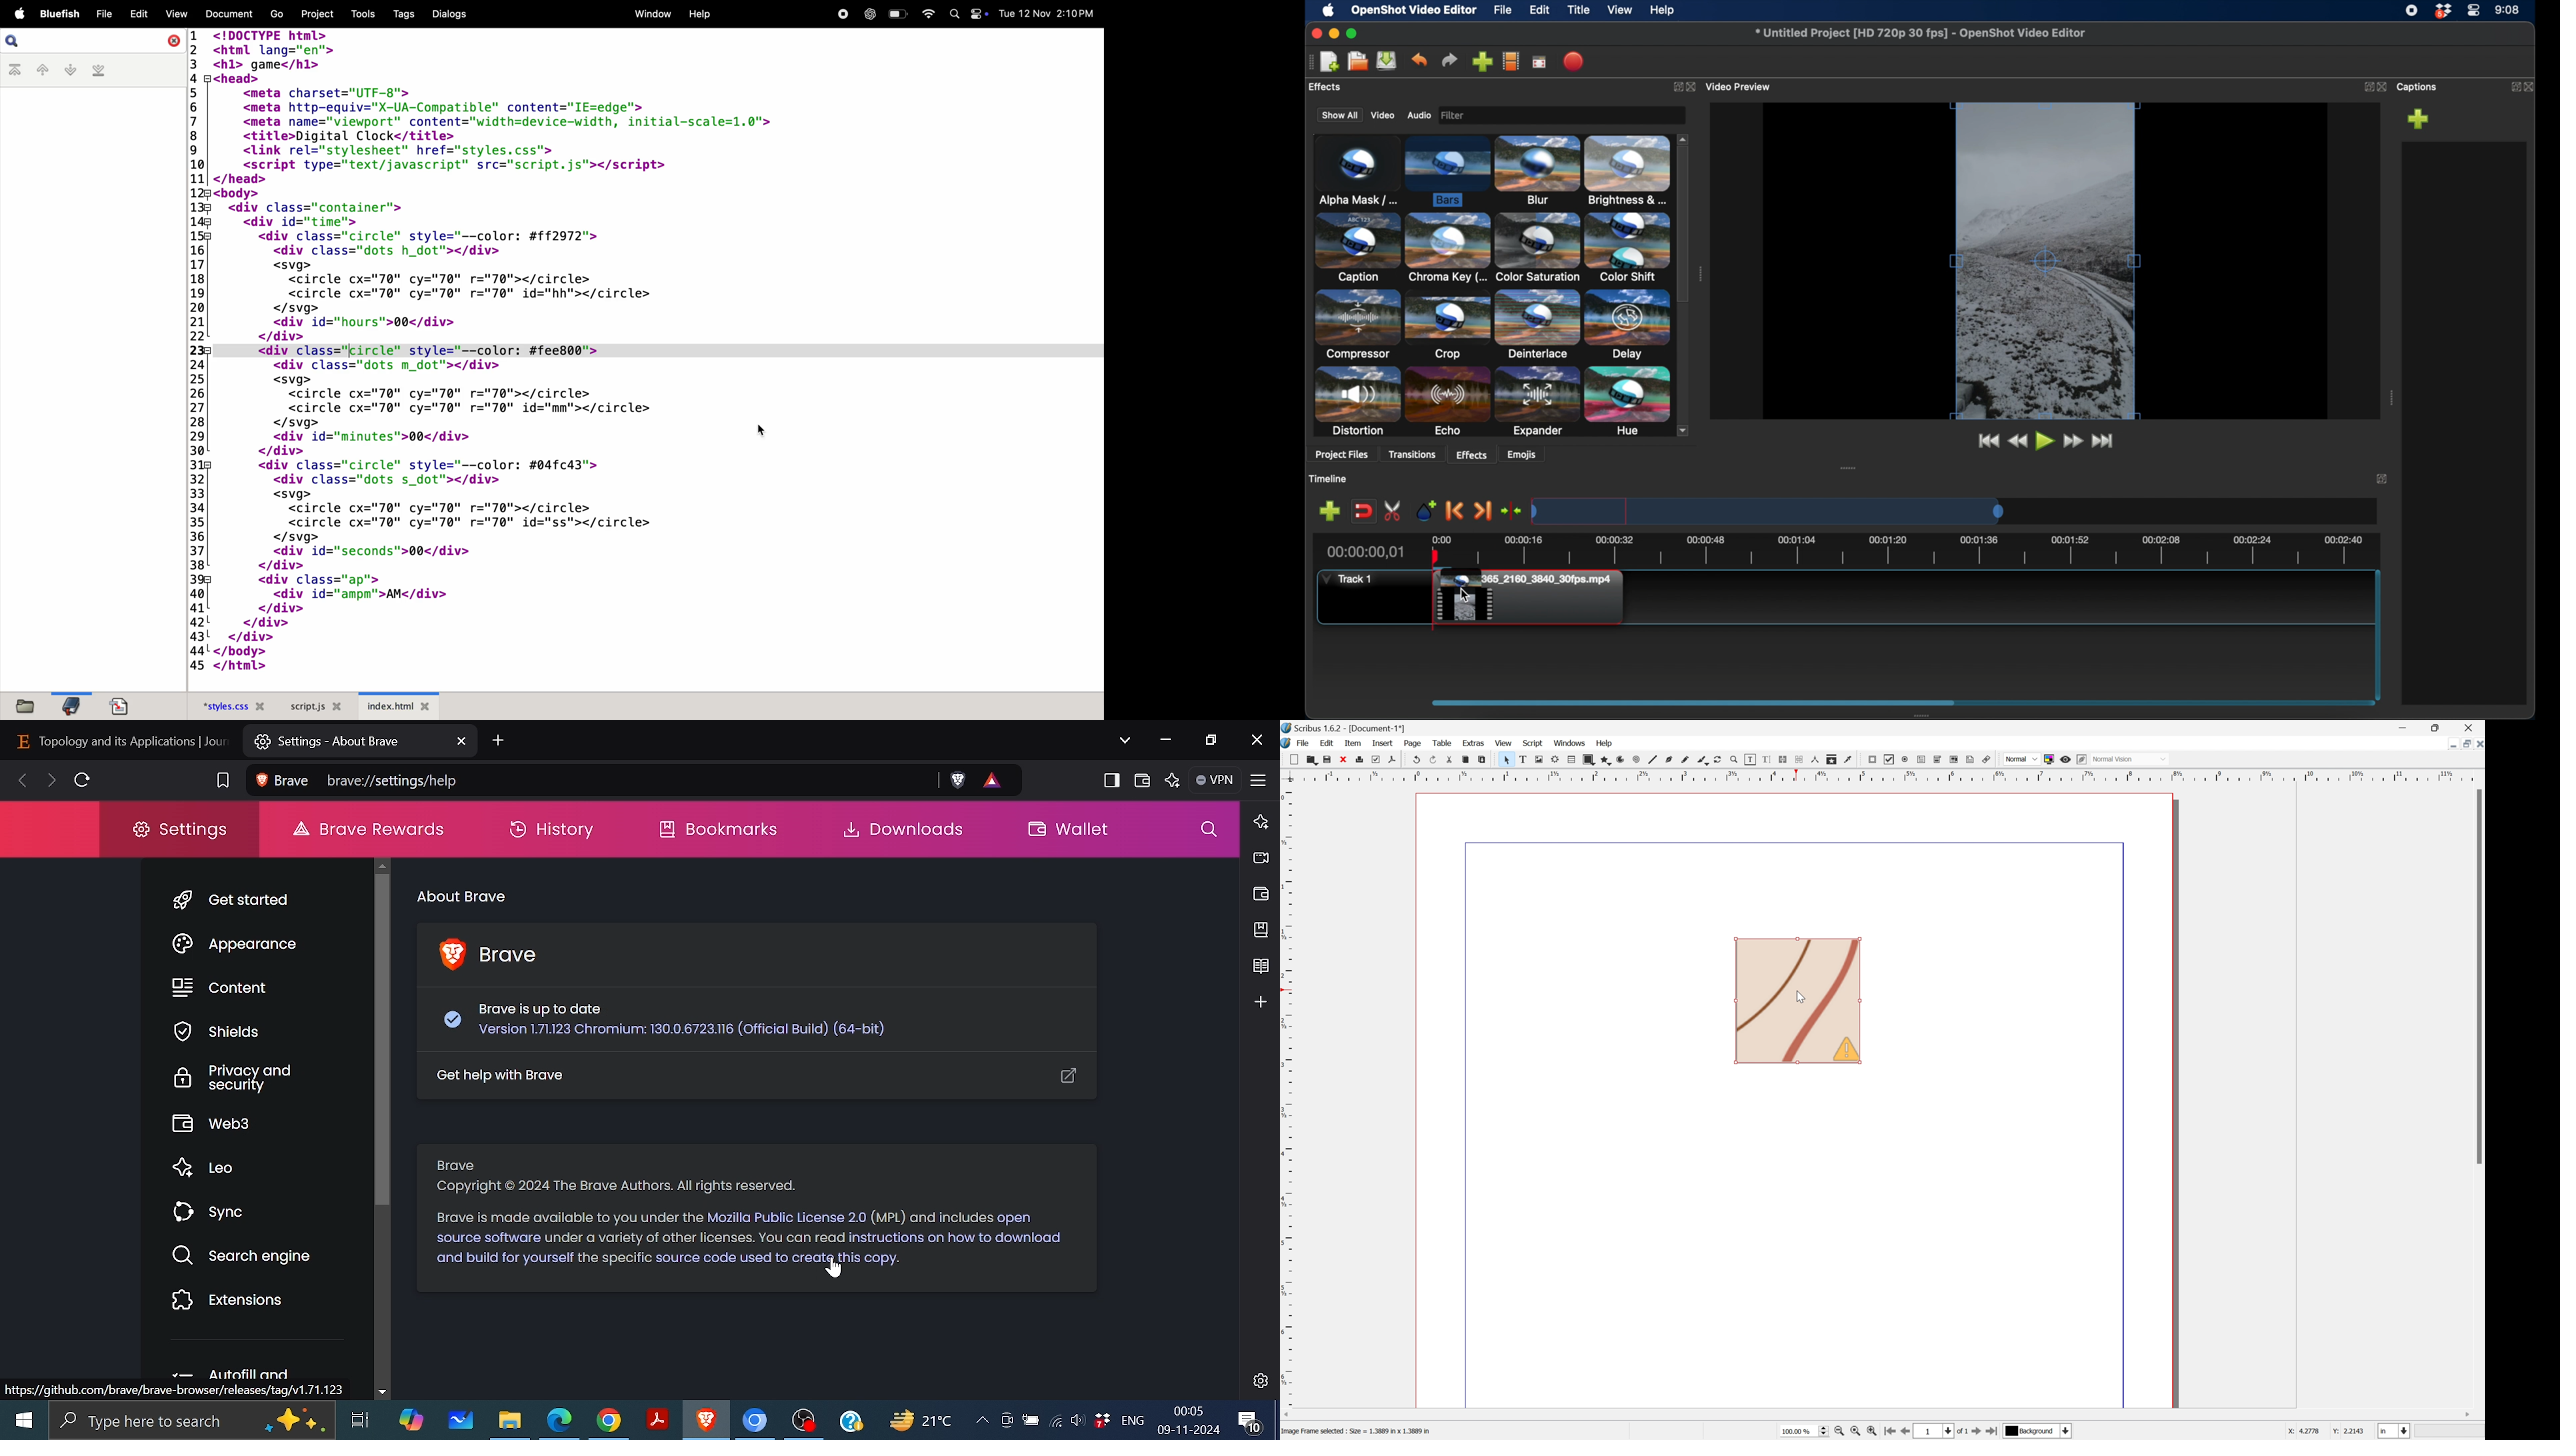 This screenshot has height=1456, width=2576. I want to click on Copy, so click(1465, 760).